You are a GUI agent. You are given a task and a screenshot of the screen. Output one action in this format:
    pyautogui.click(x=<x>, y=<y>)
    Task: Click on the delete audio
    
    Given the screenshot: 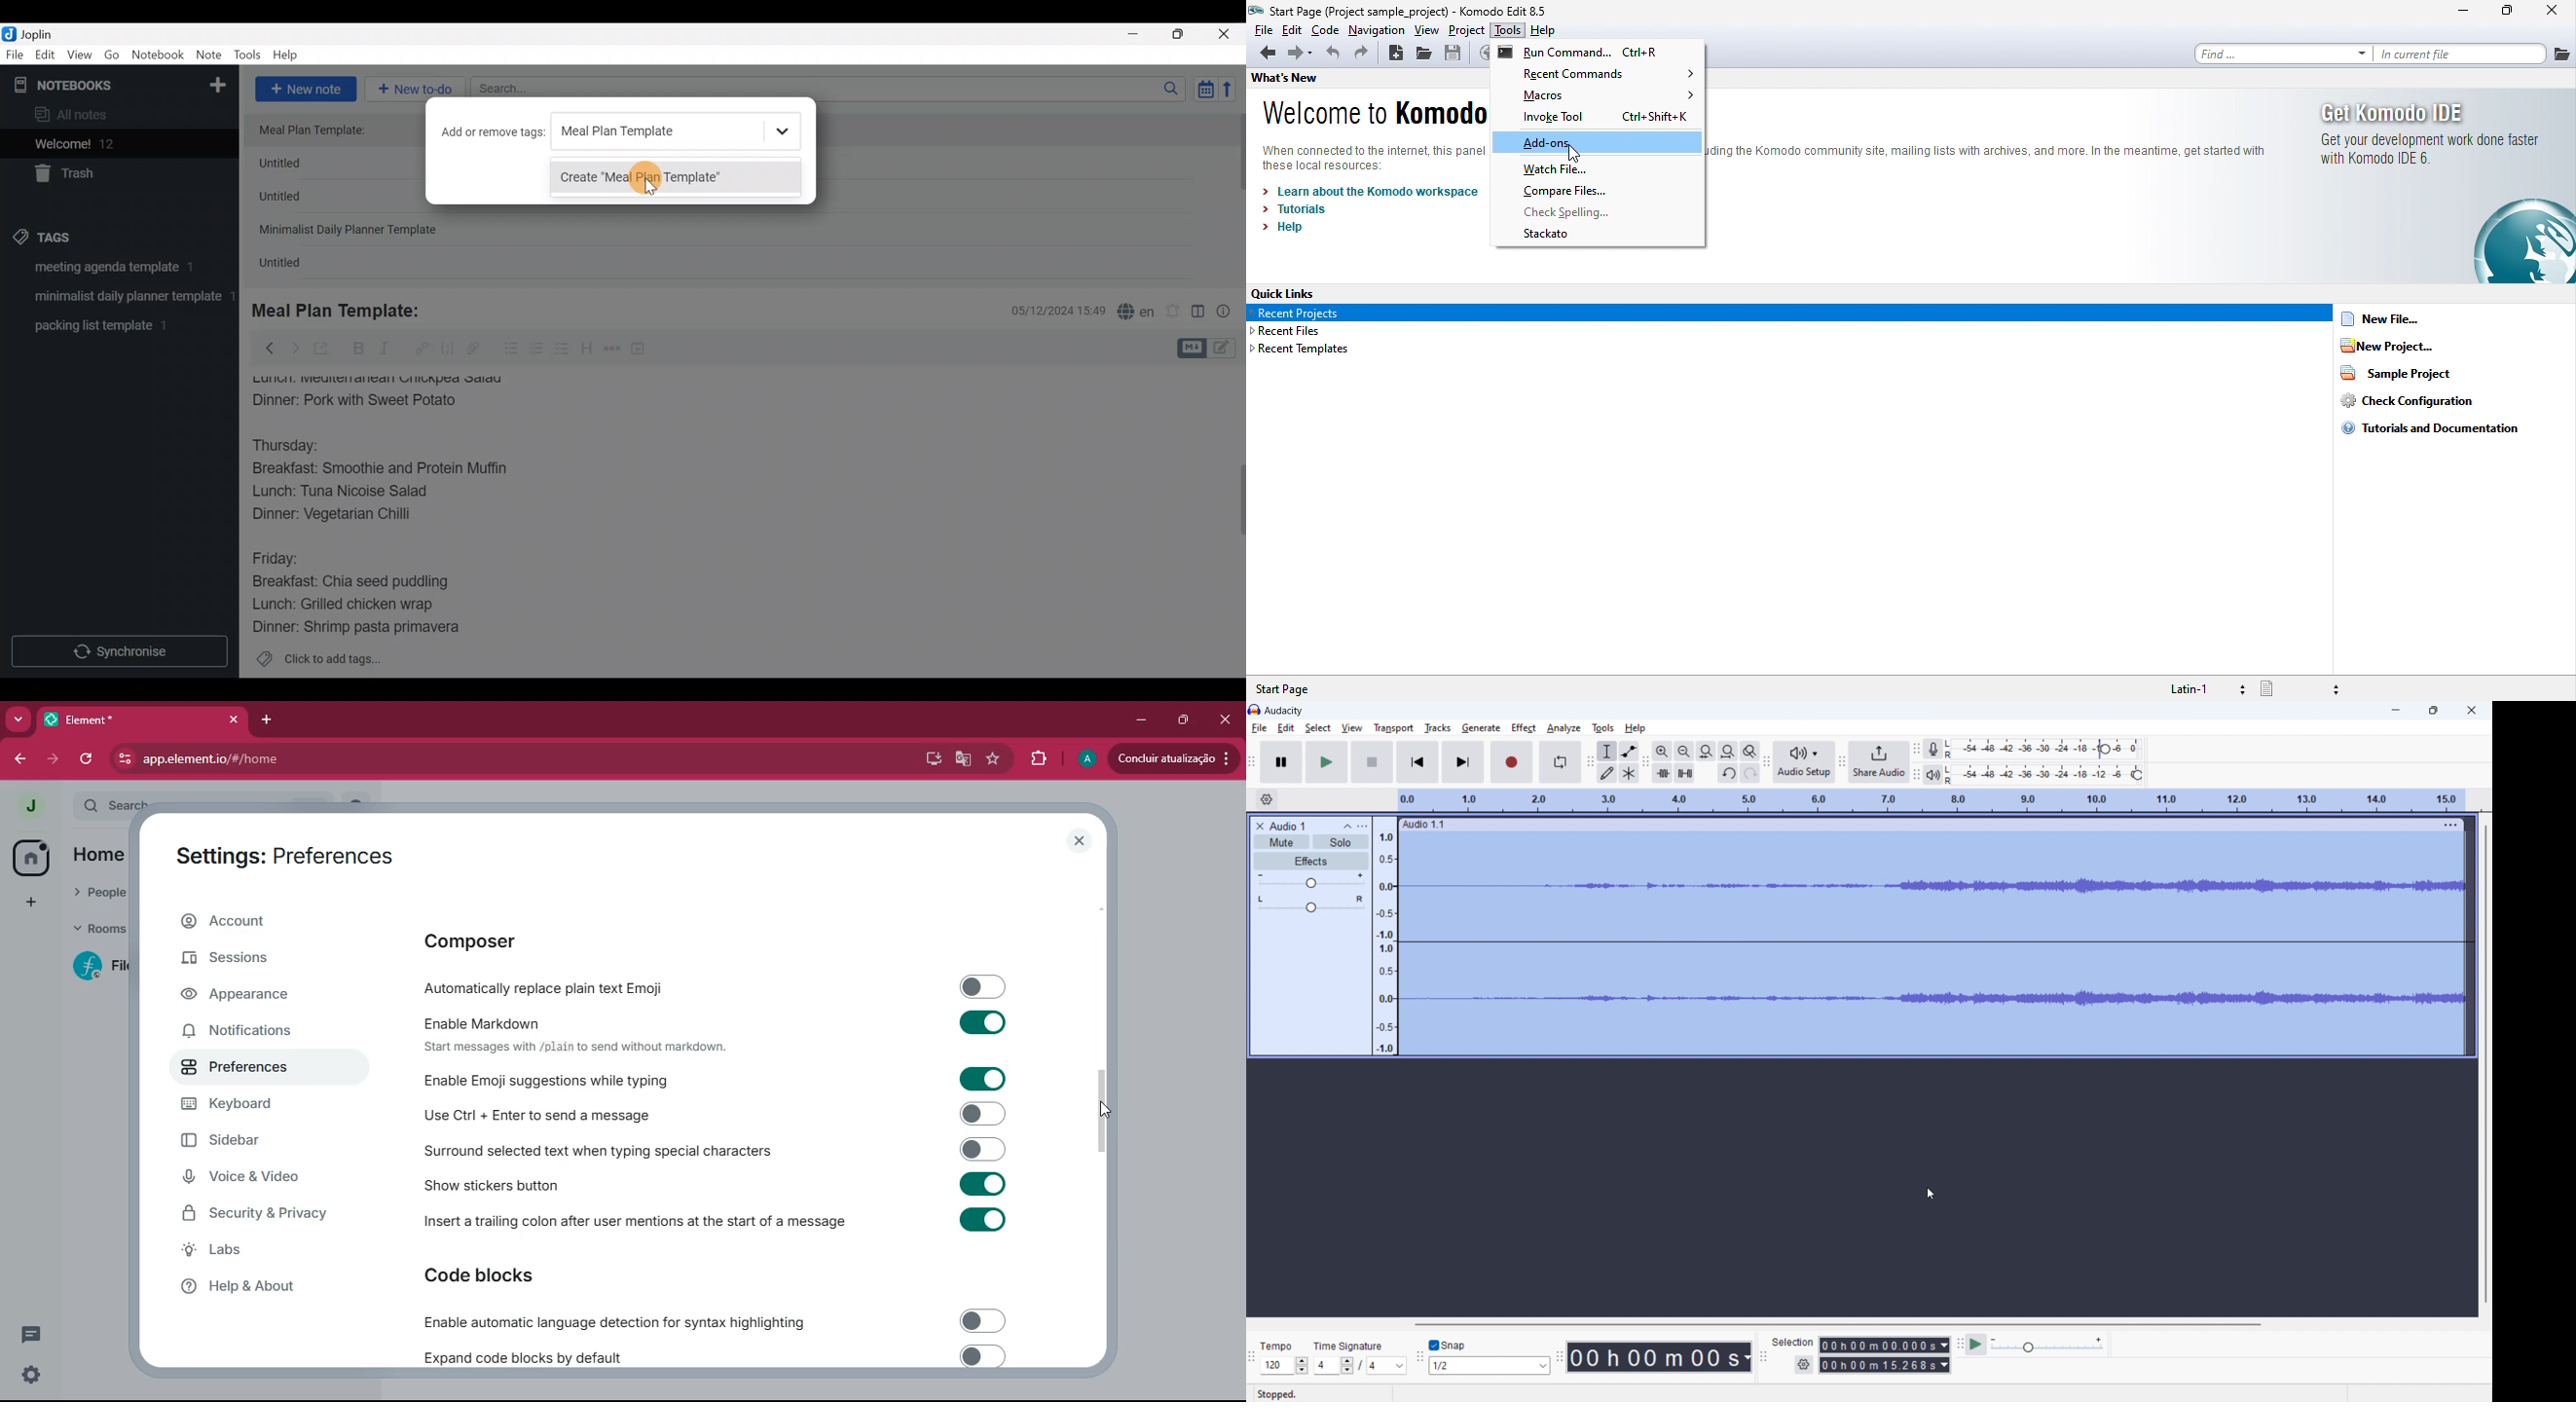 What is the action you would take?
    pyautogui.click(x=1258, y=826)
    